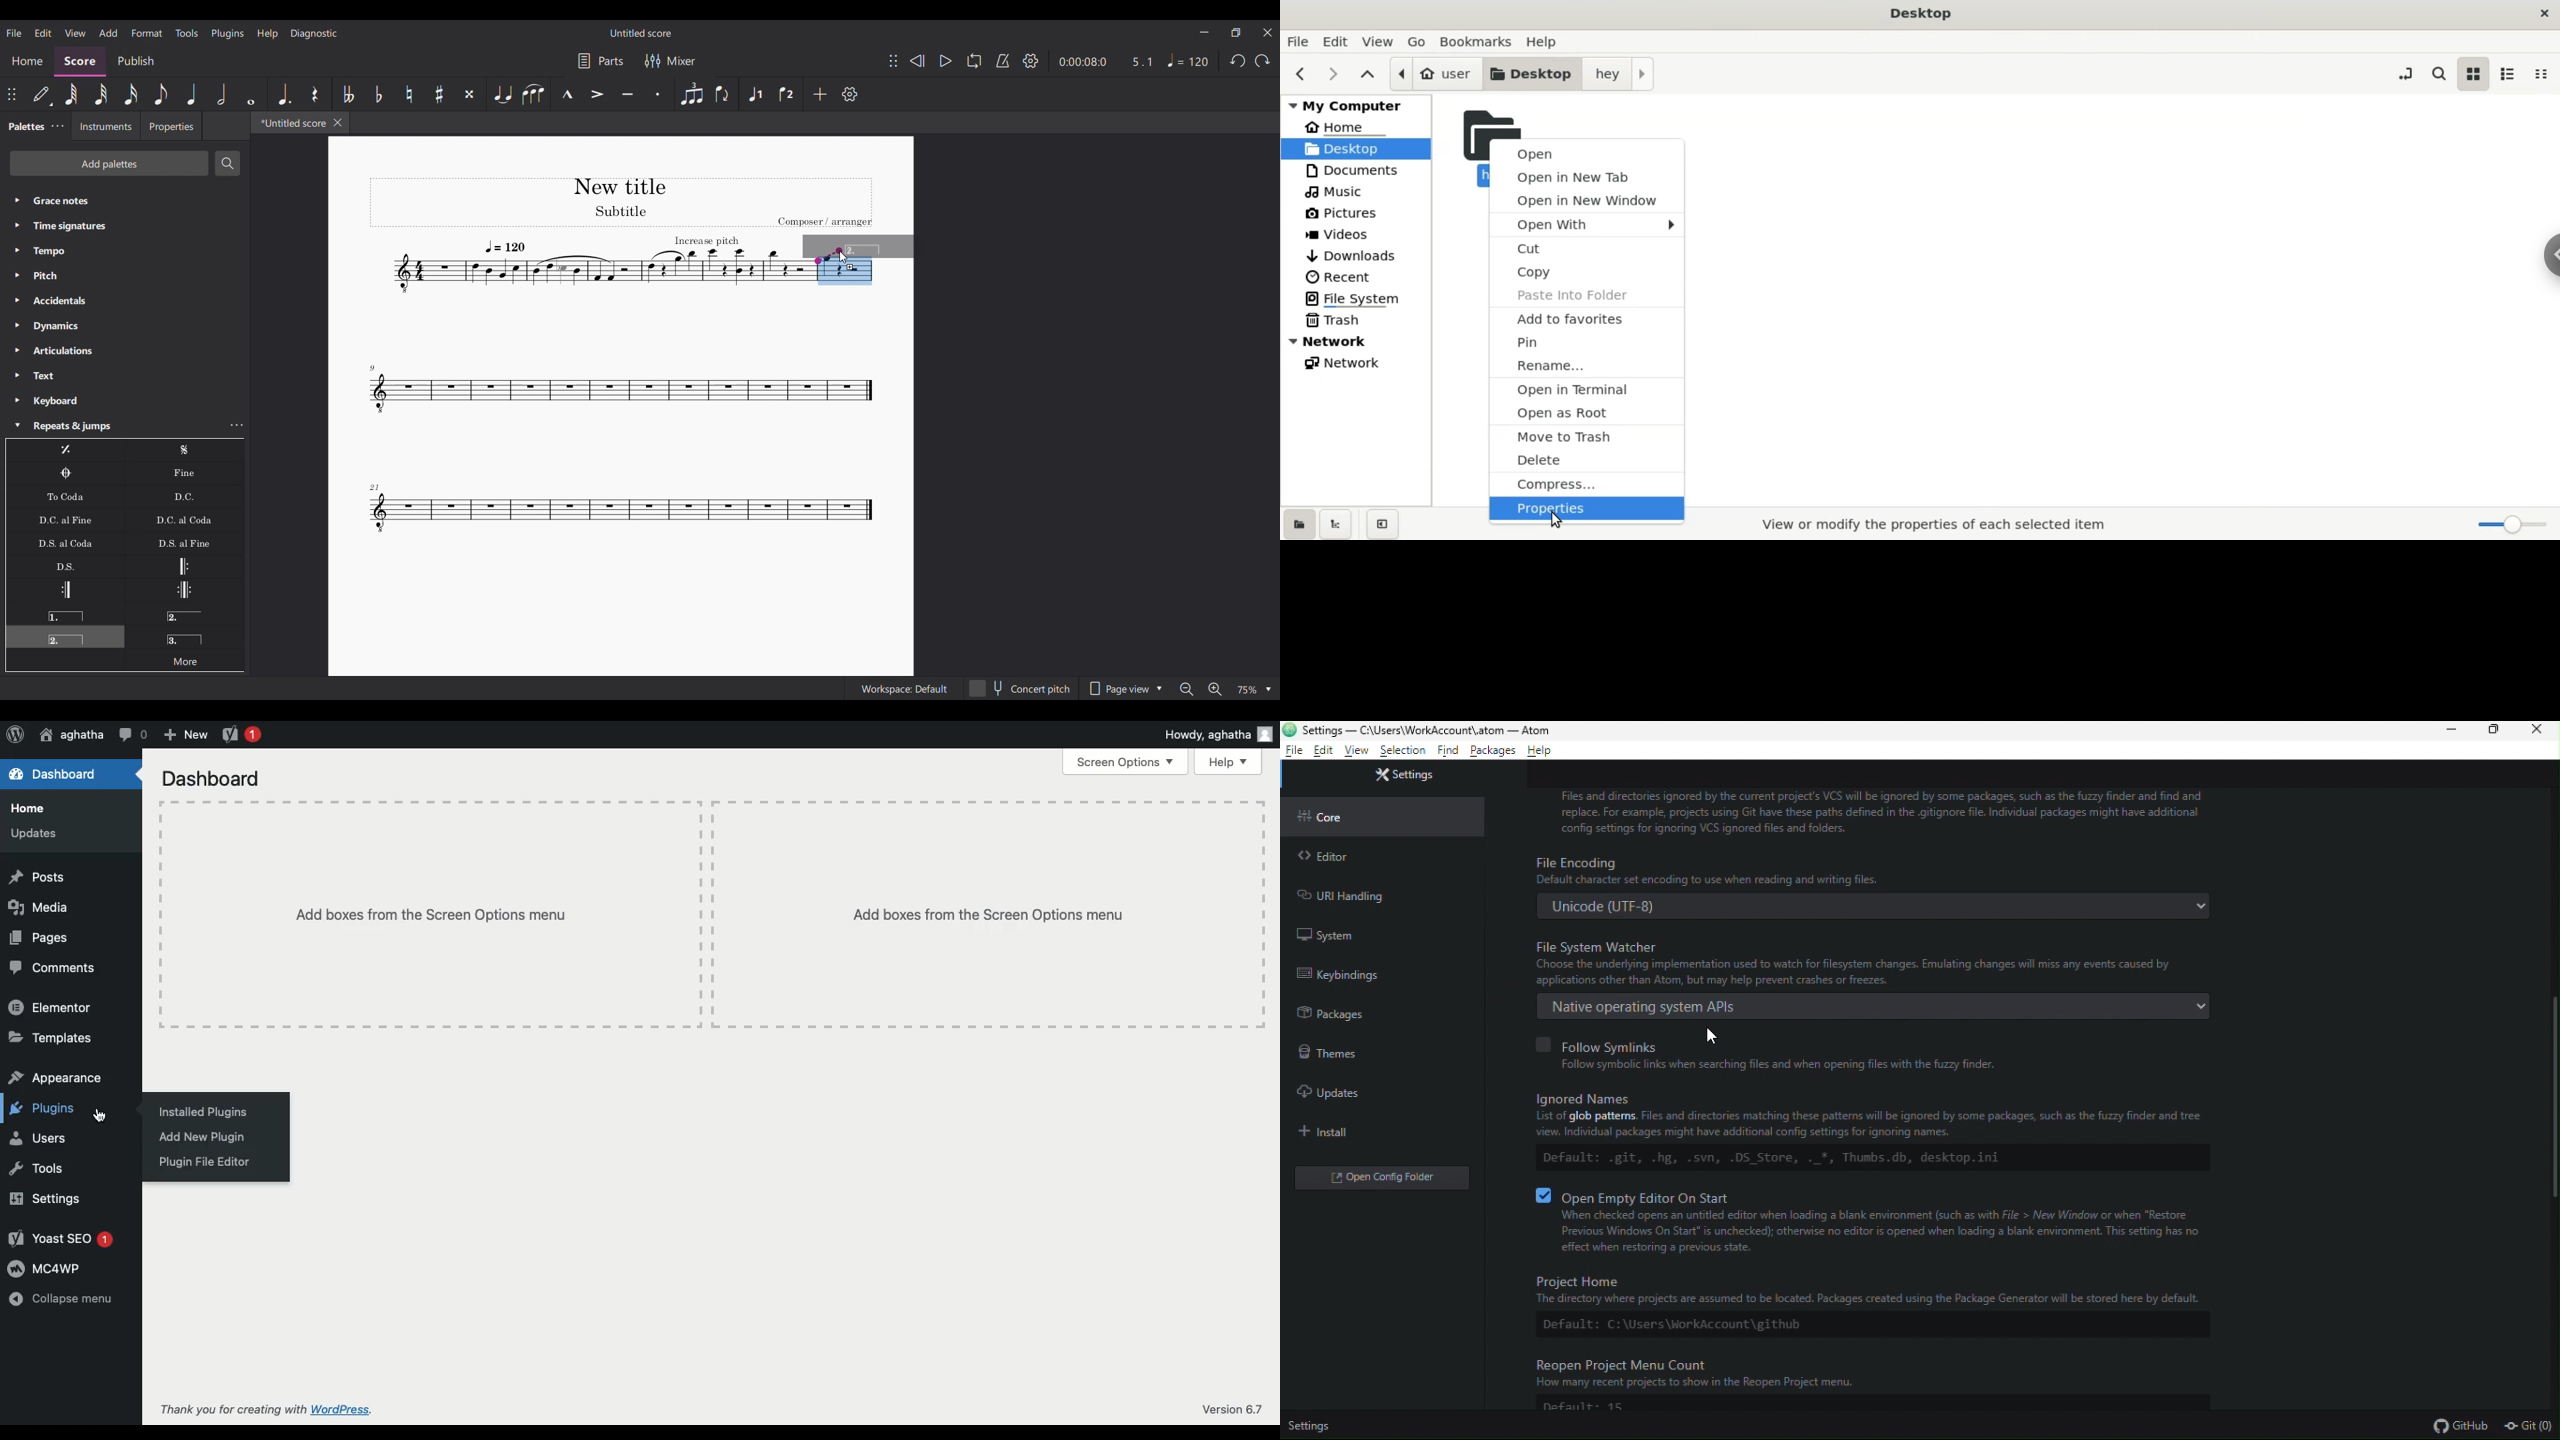  Describe the element at coordinates (820, 94) in the screenshot. I see `Add` at that location.